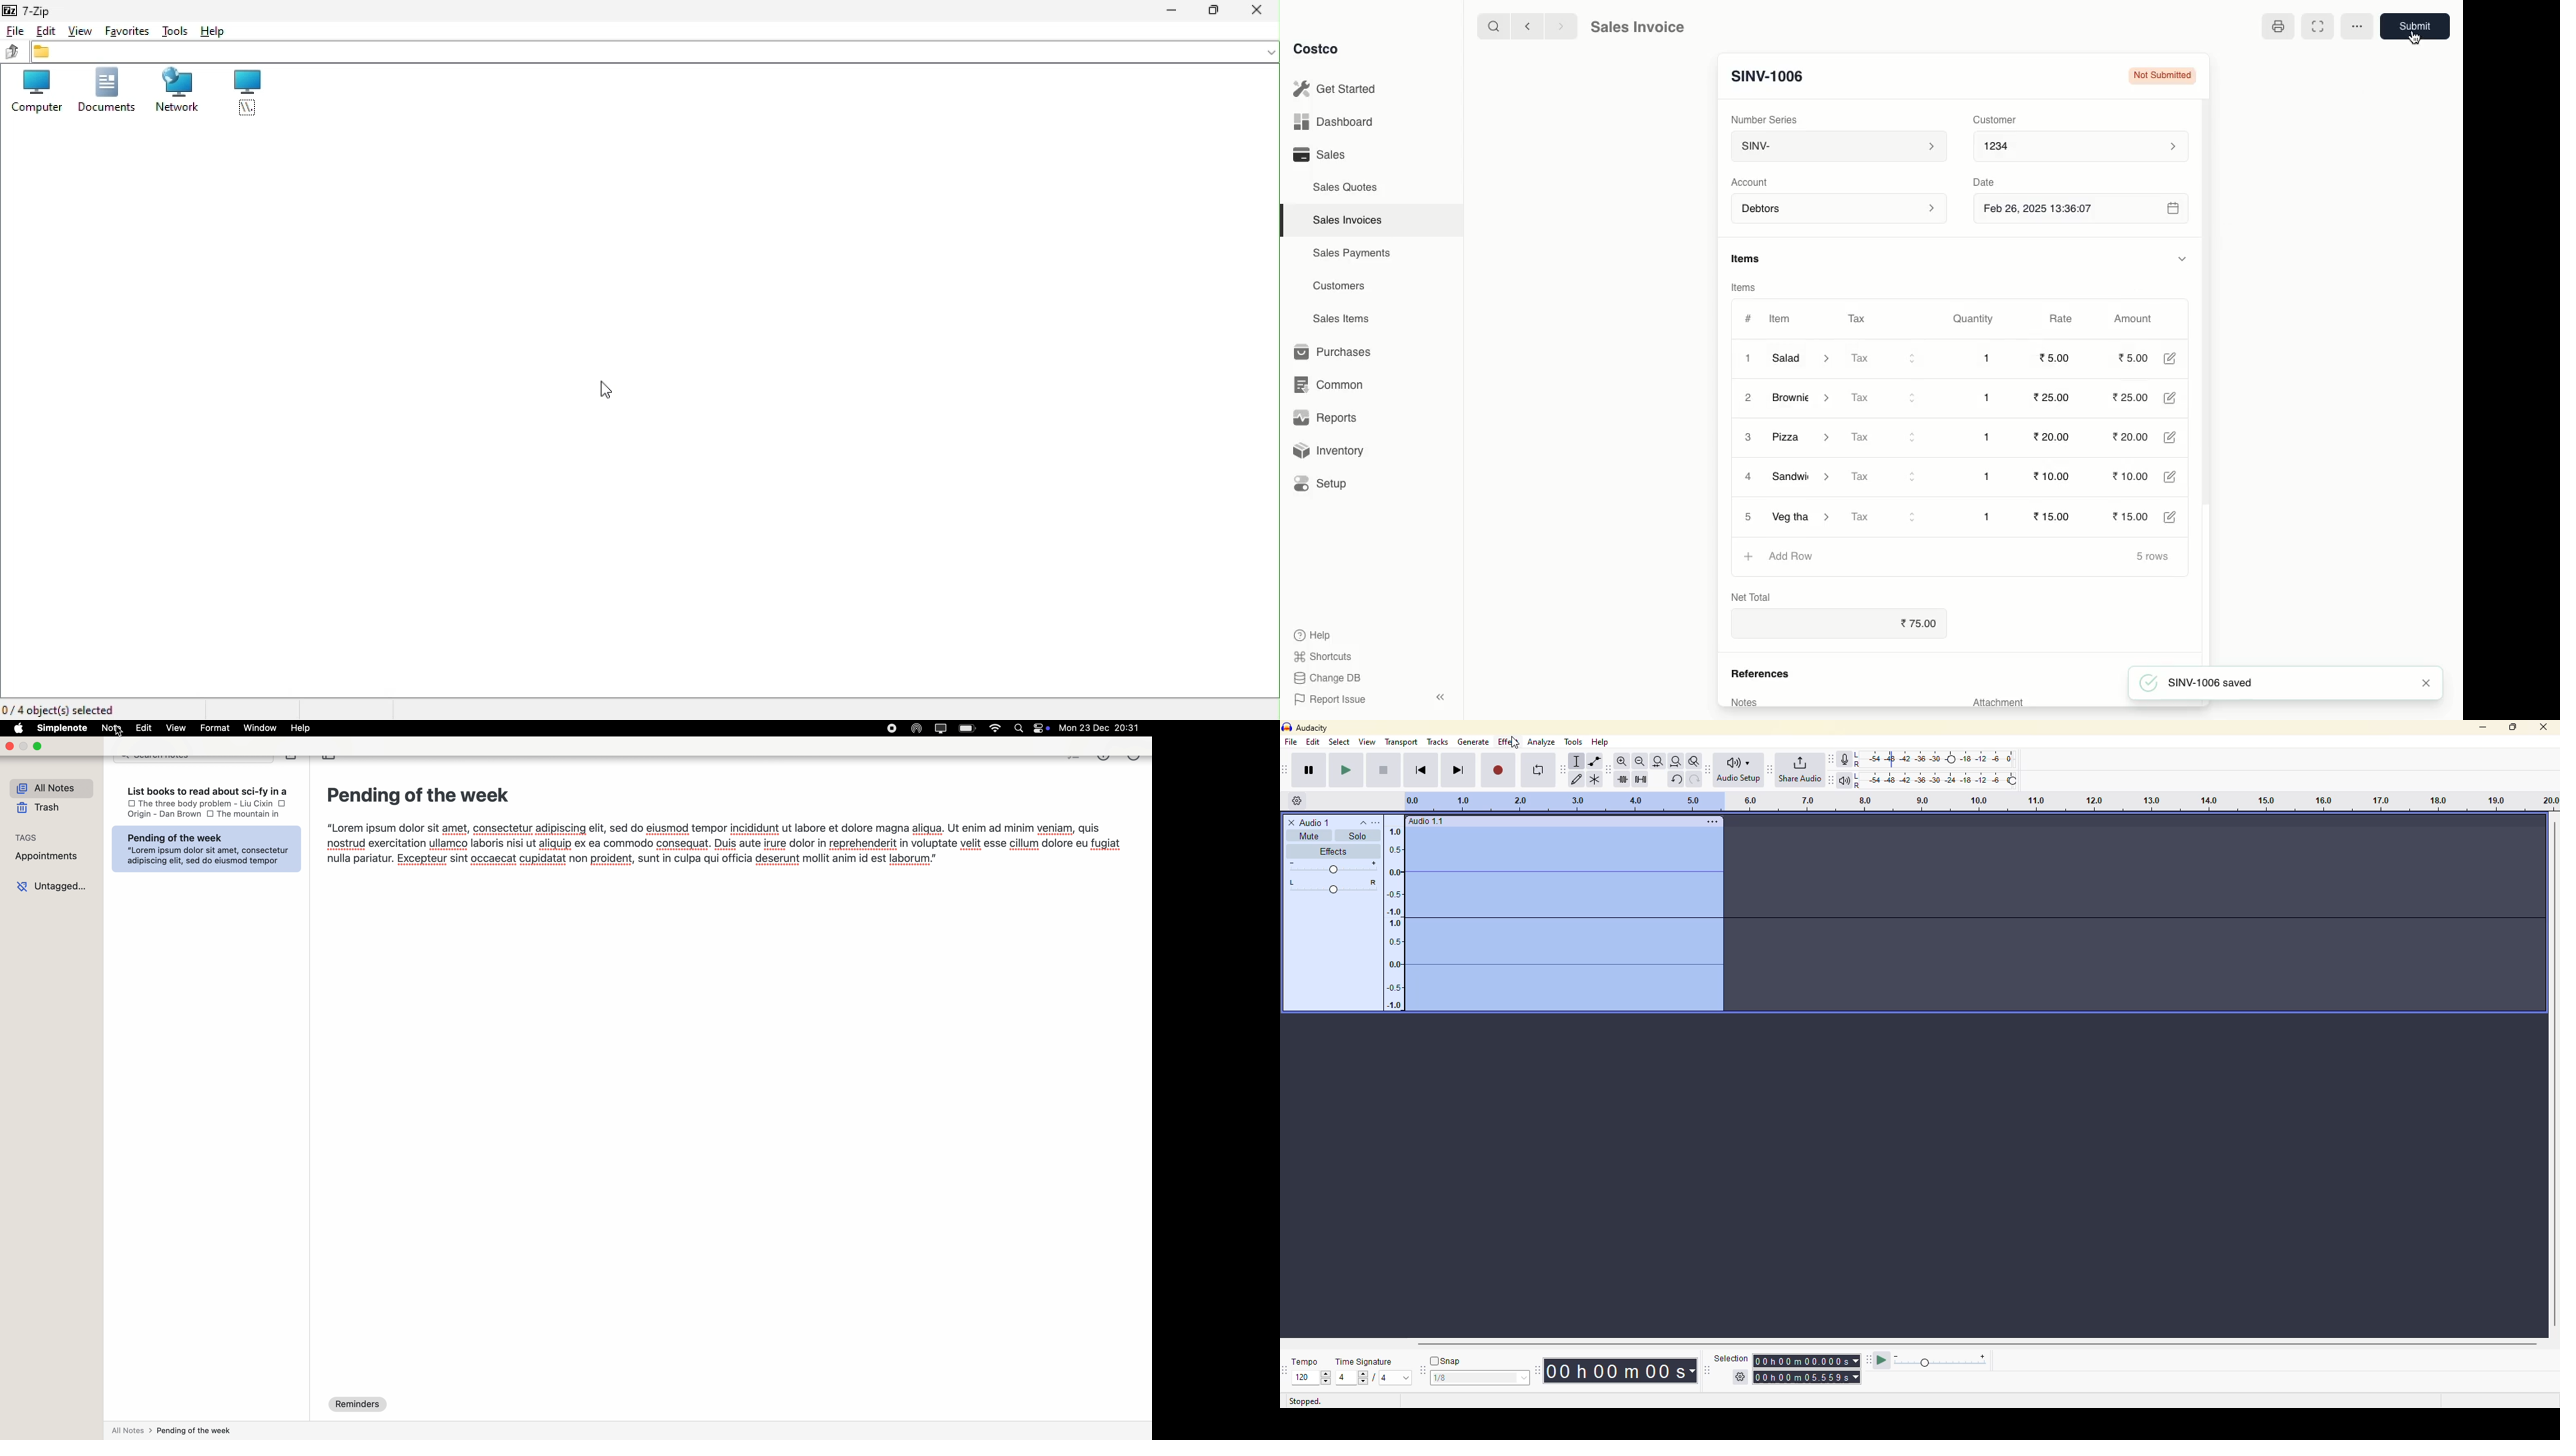 The width and height of the screenshot is (2576, 1456). Describe the element at coordinates (1802, 438) in the screenshot. I see `Pizza` at that location.